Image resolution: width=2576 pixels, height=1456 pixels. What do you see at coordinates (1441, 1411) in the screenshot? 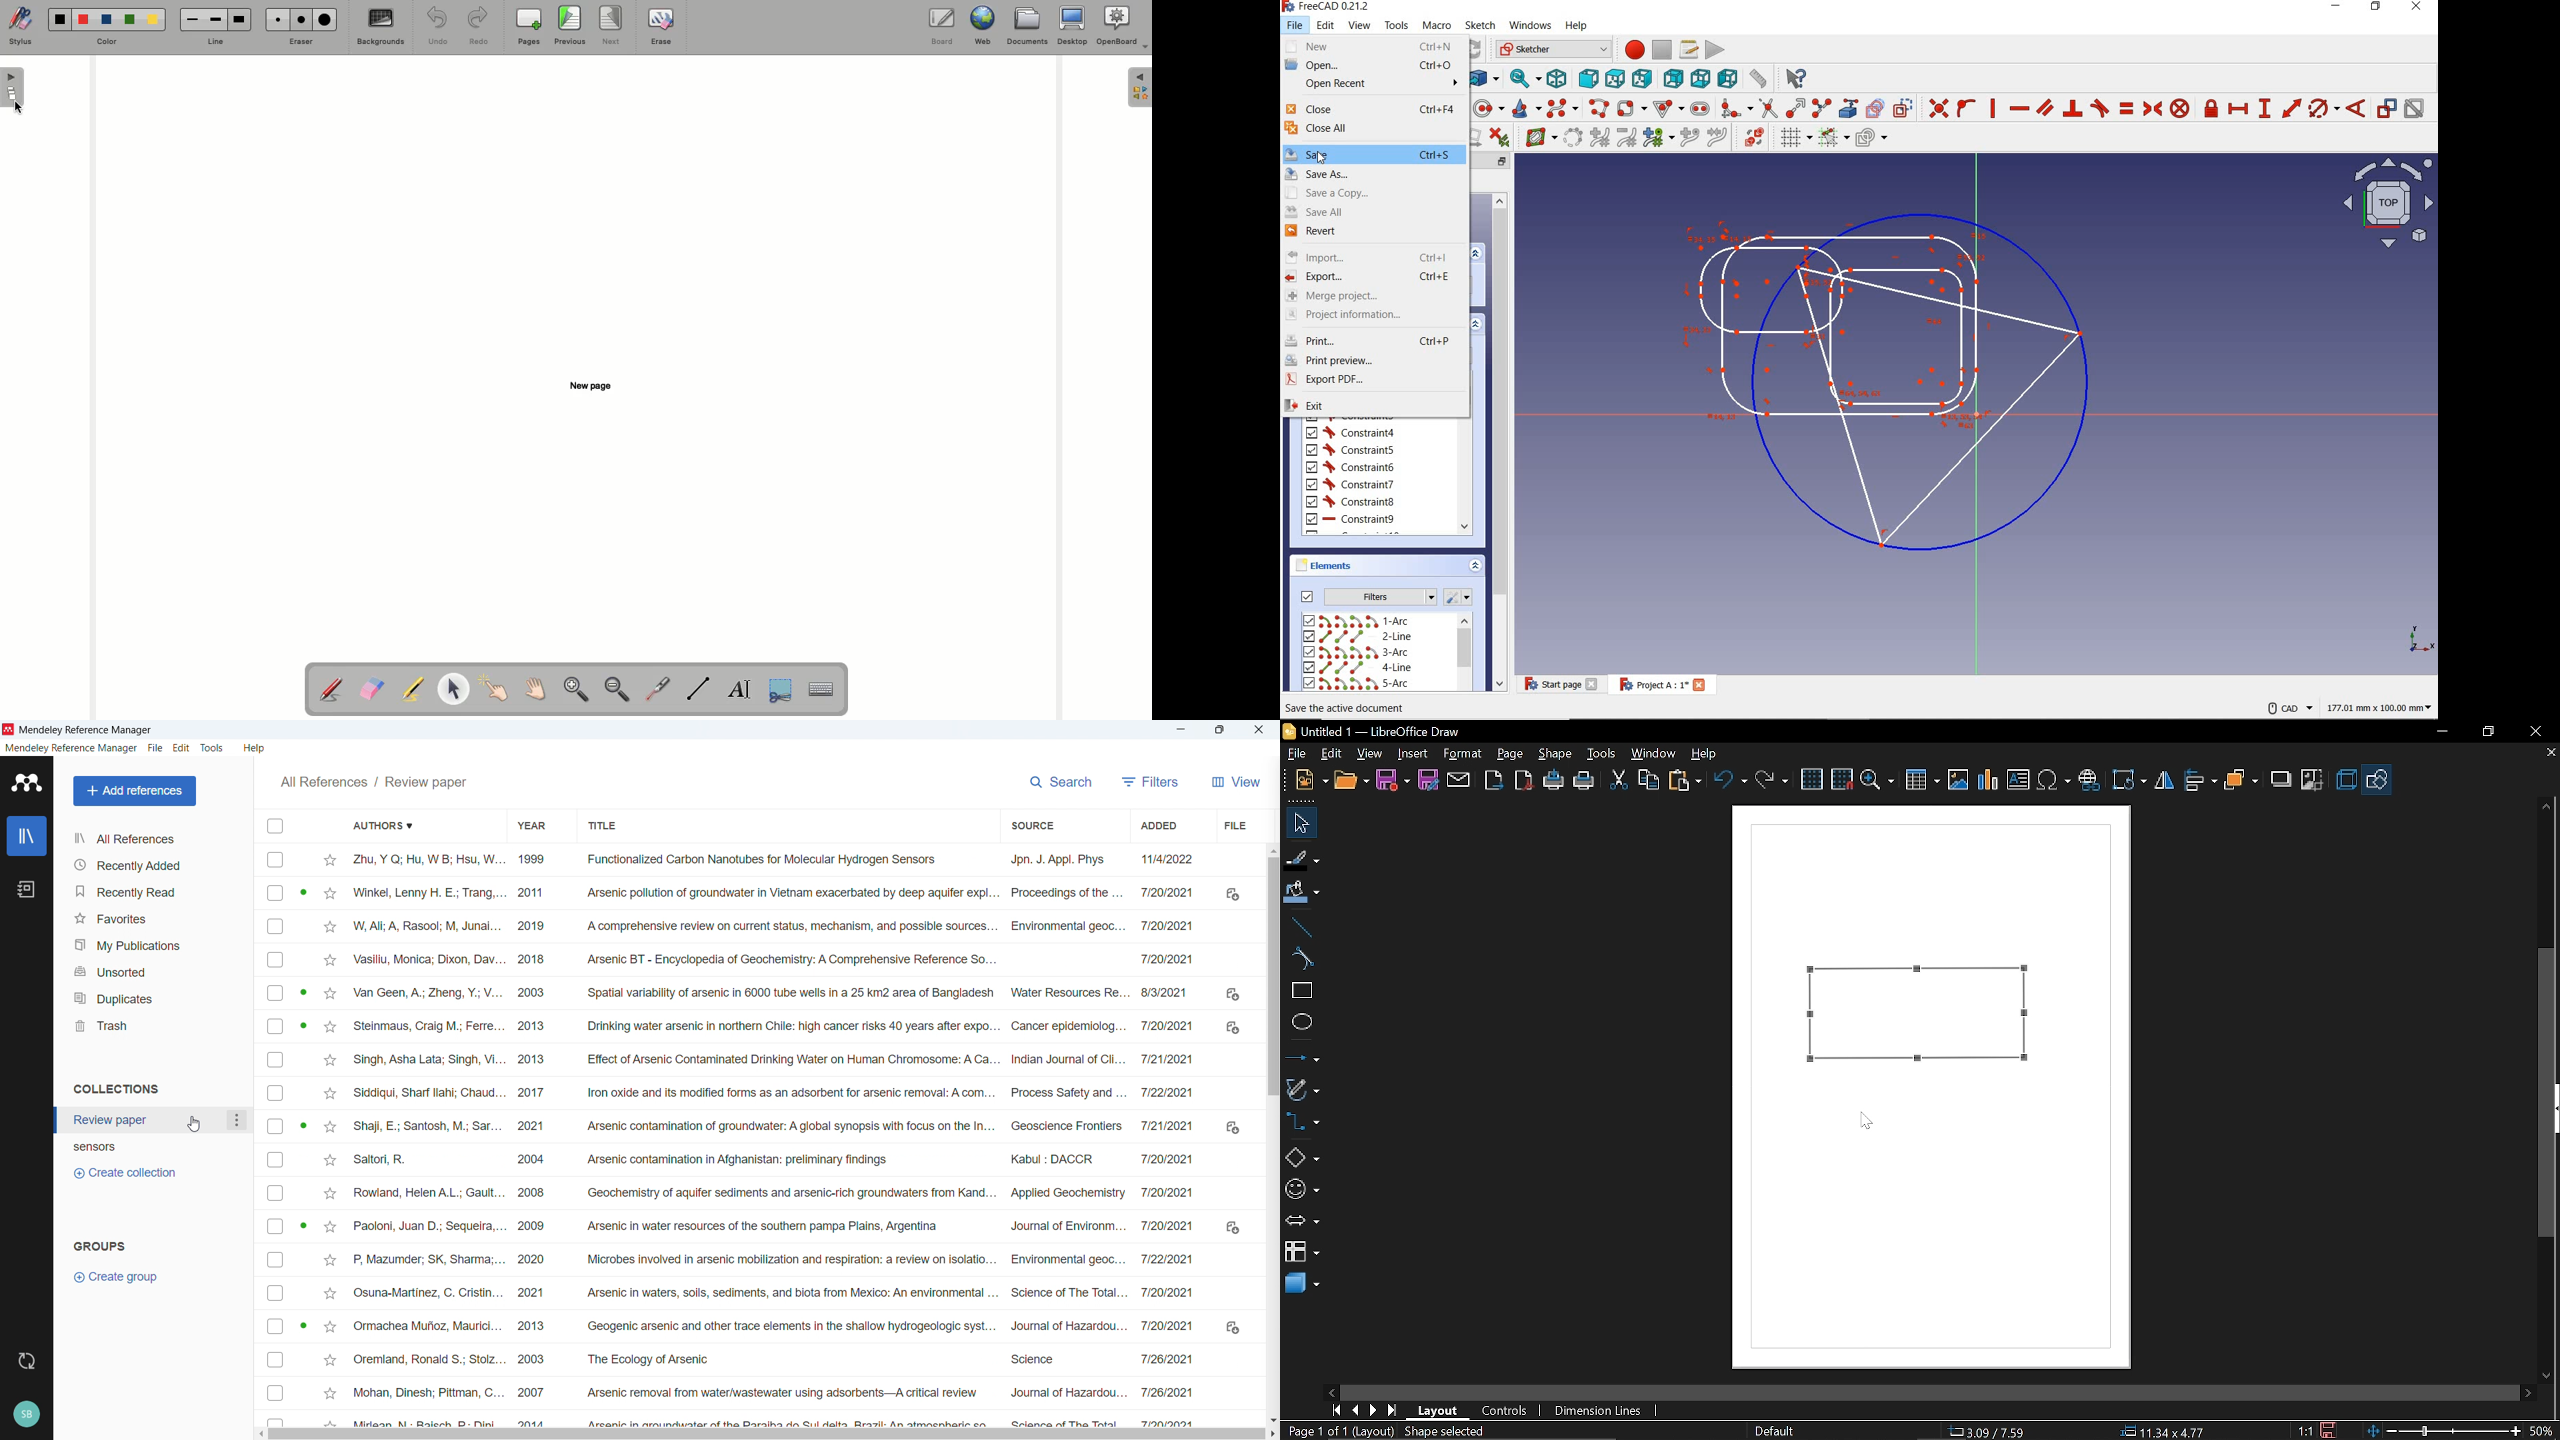
I see `layout` at bounding box center [1441, 1411].